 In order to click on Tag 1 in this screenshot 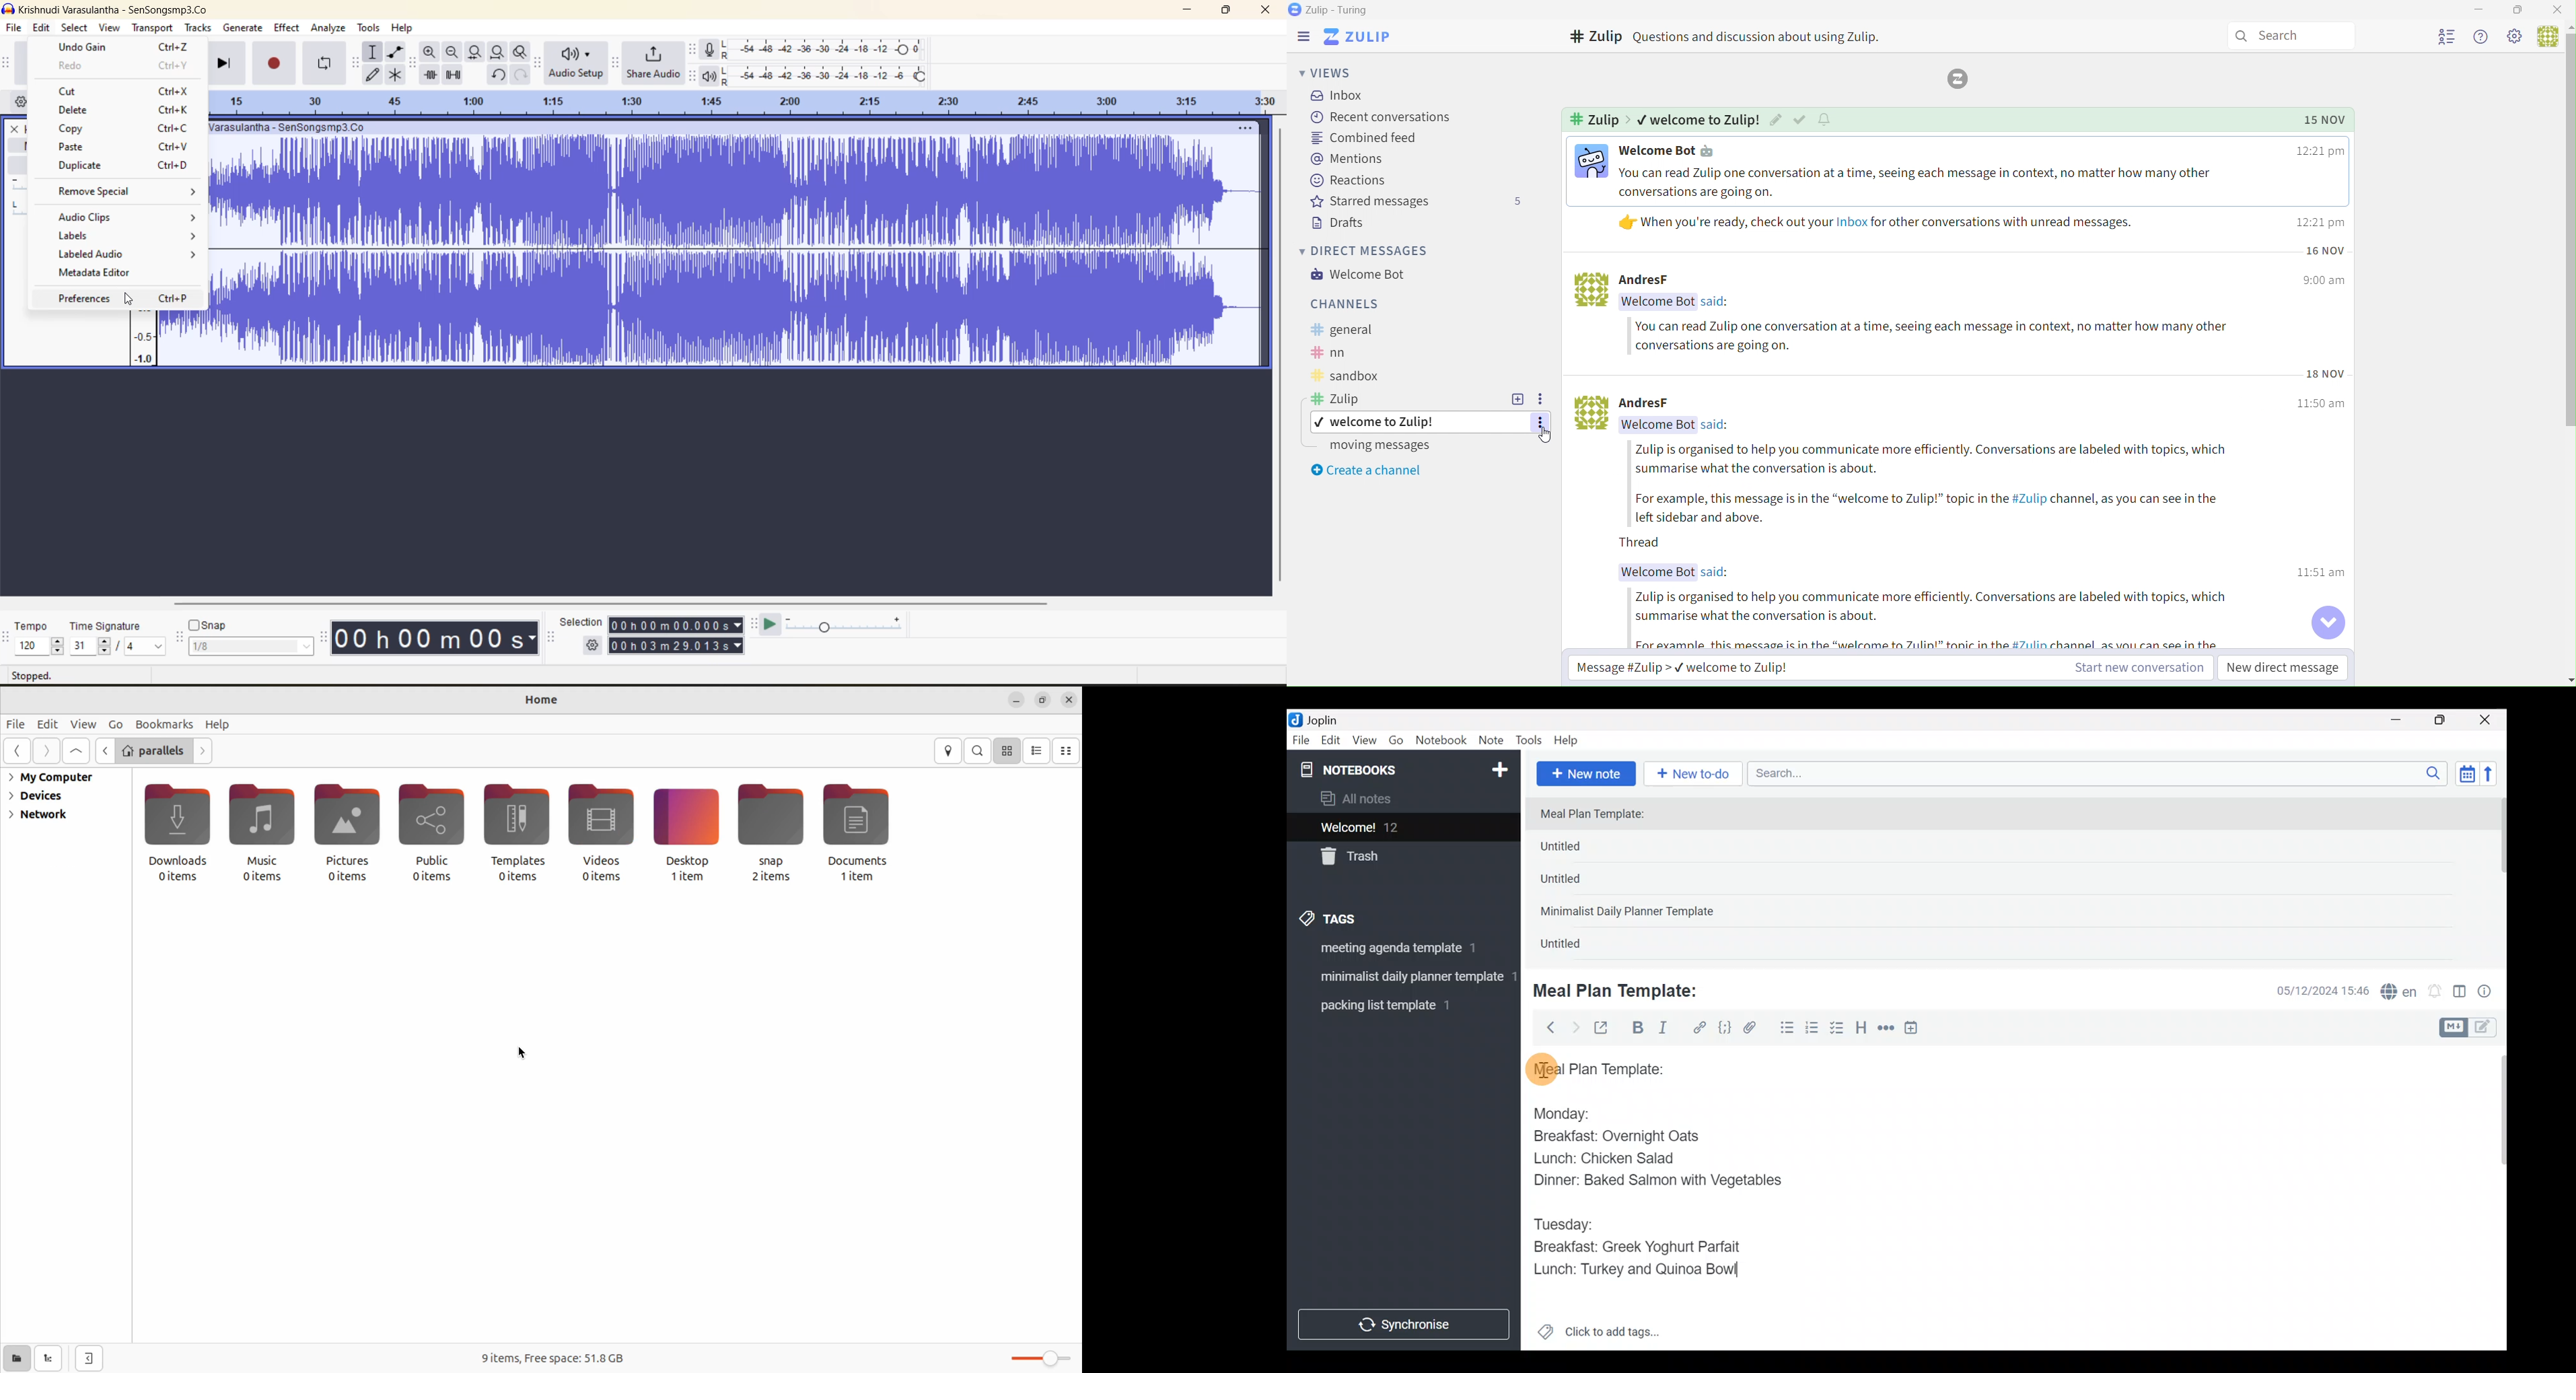, I will do `click(1400, 952)`.